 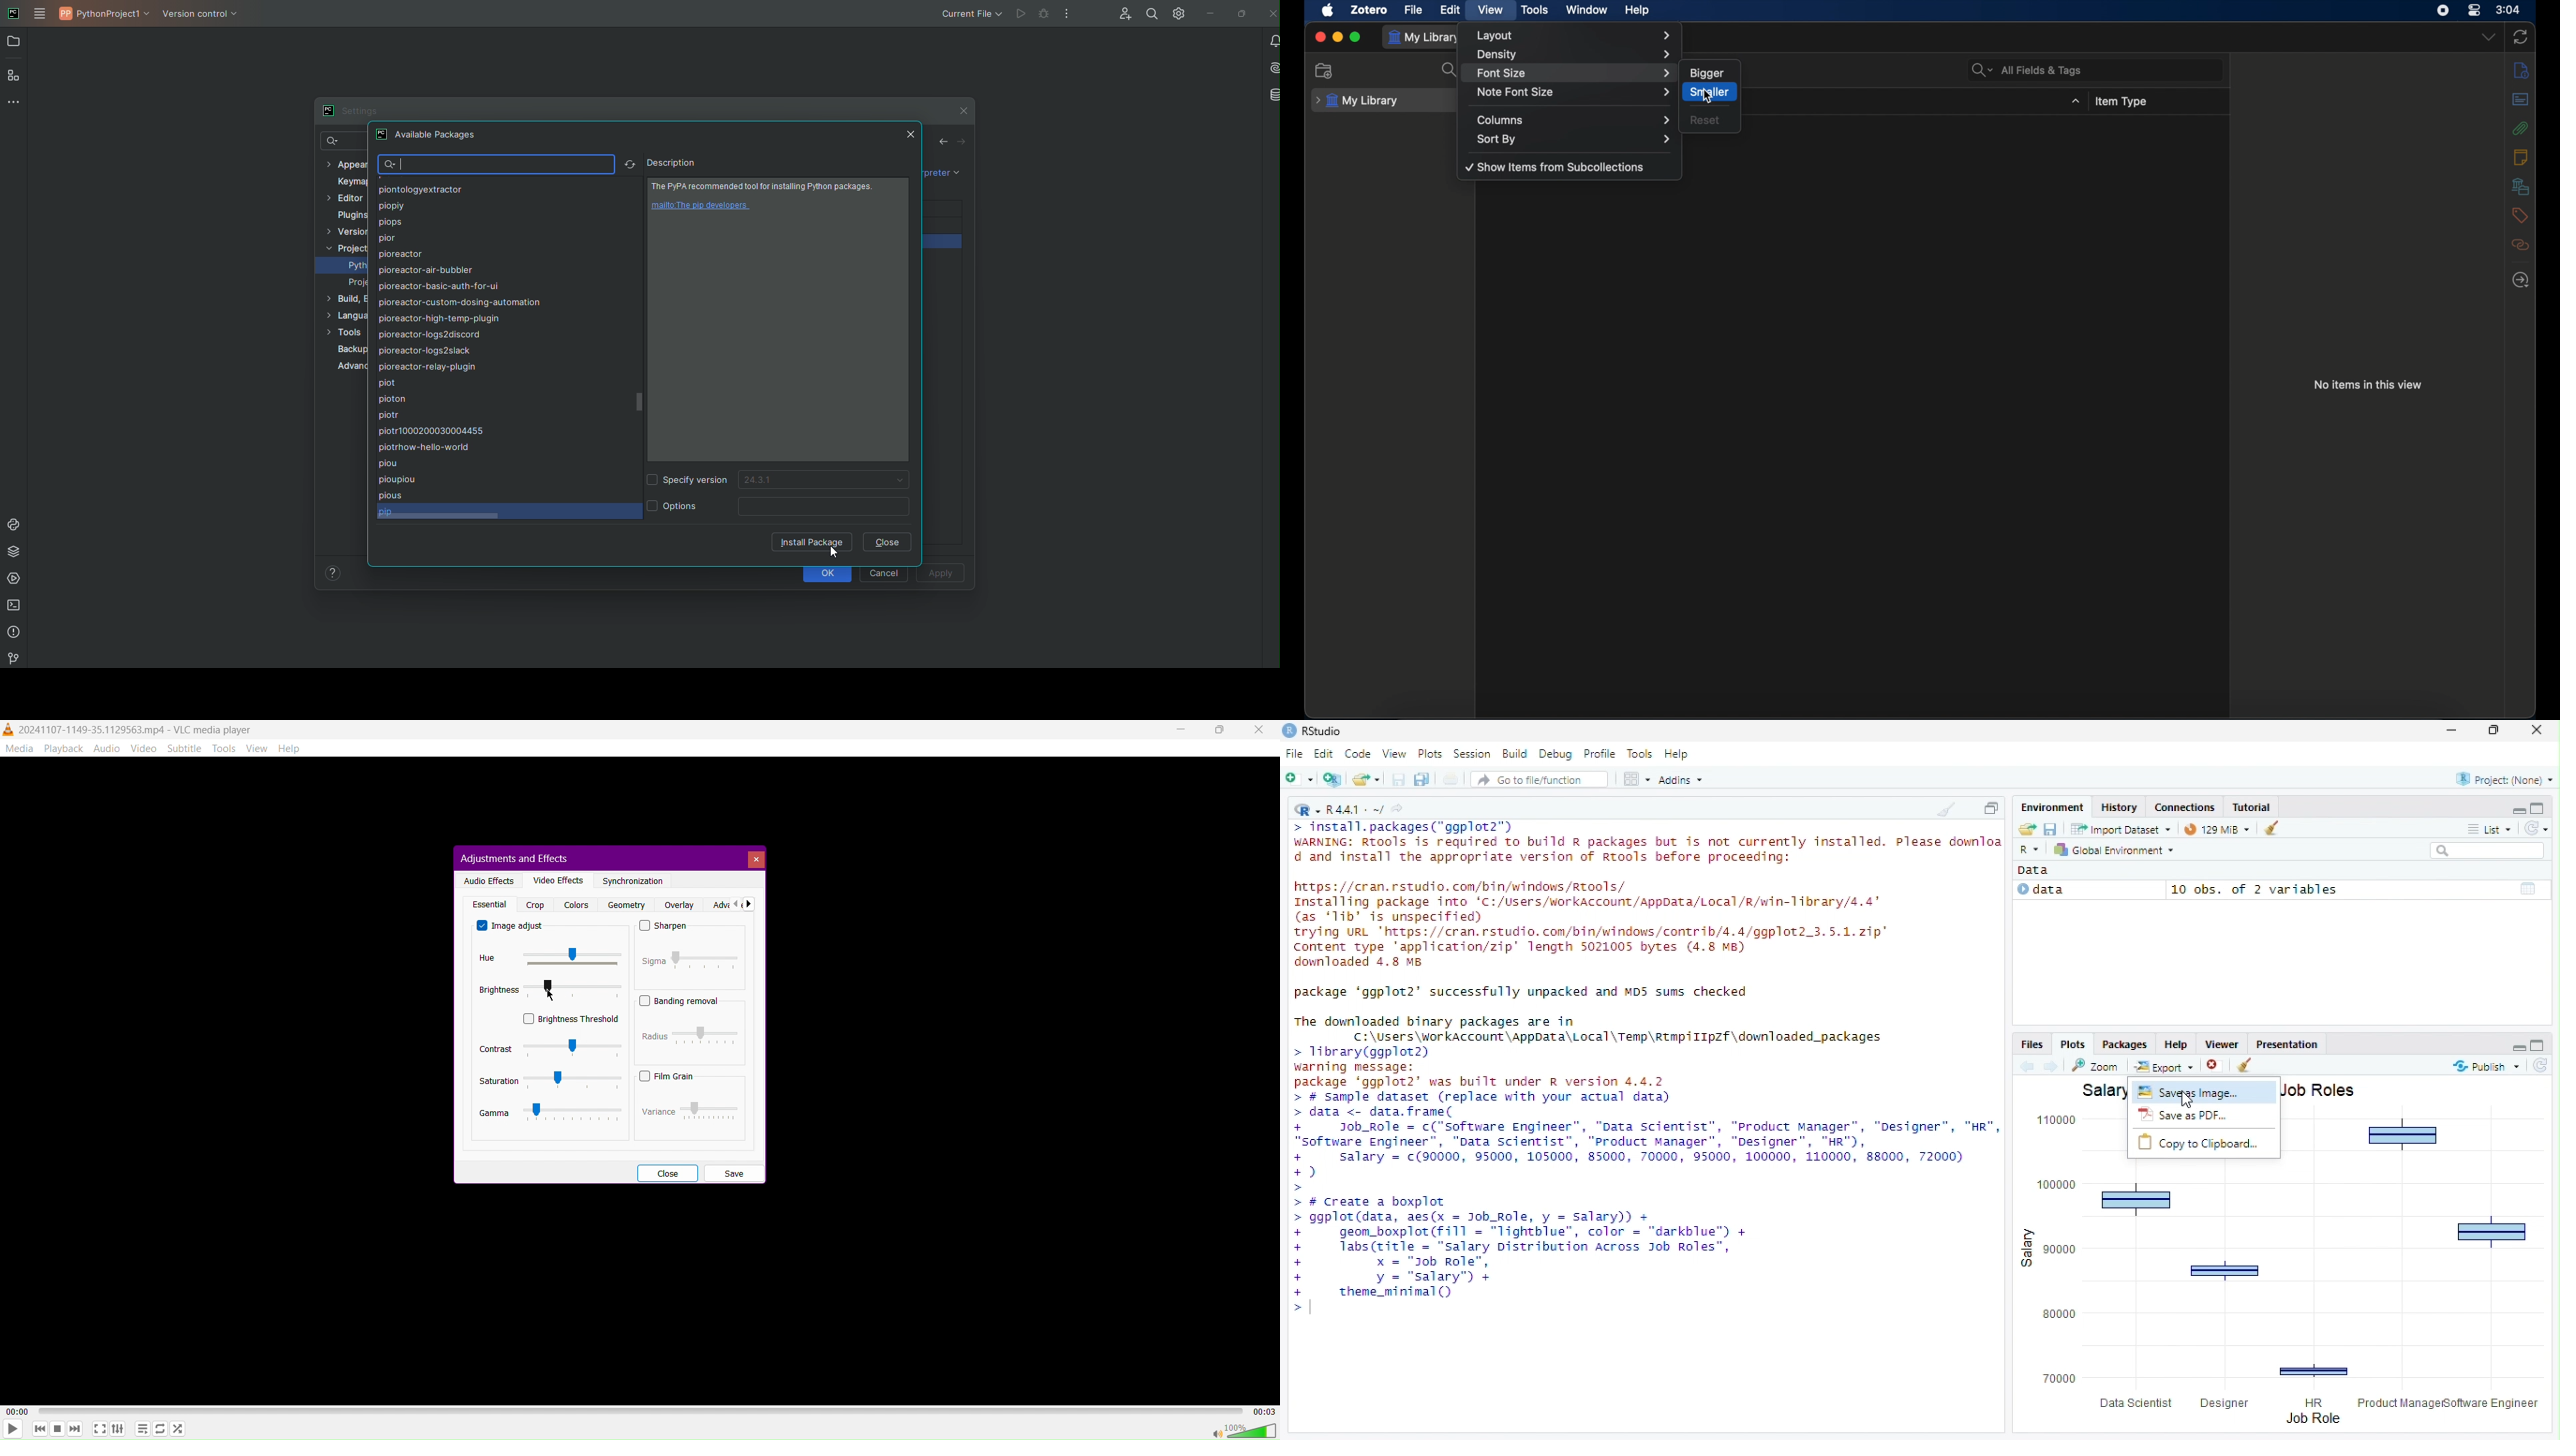 I want to click on libraries, so click(x=2520, y=187).